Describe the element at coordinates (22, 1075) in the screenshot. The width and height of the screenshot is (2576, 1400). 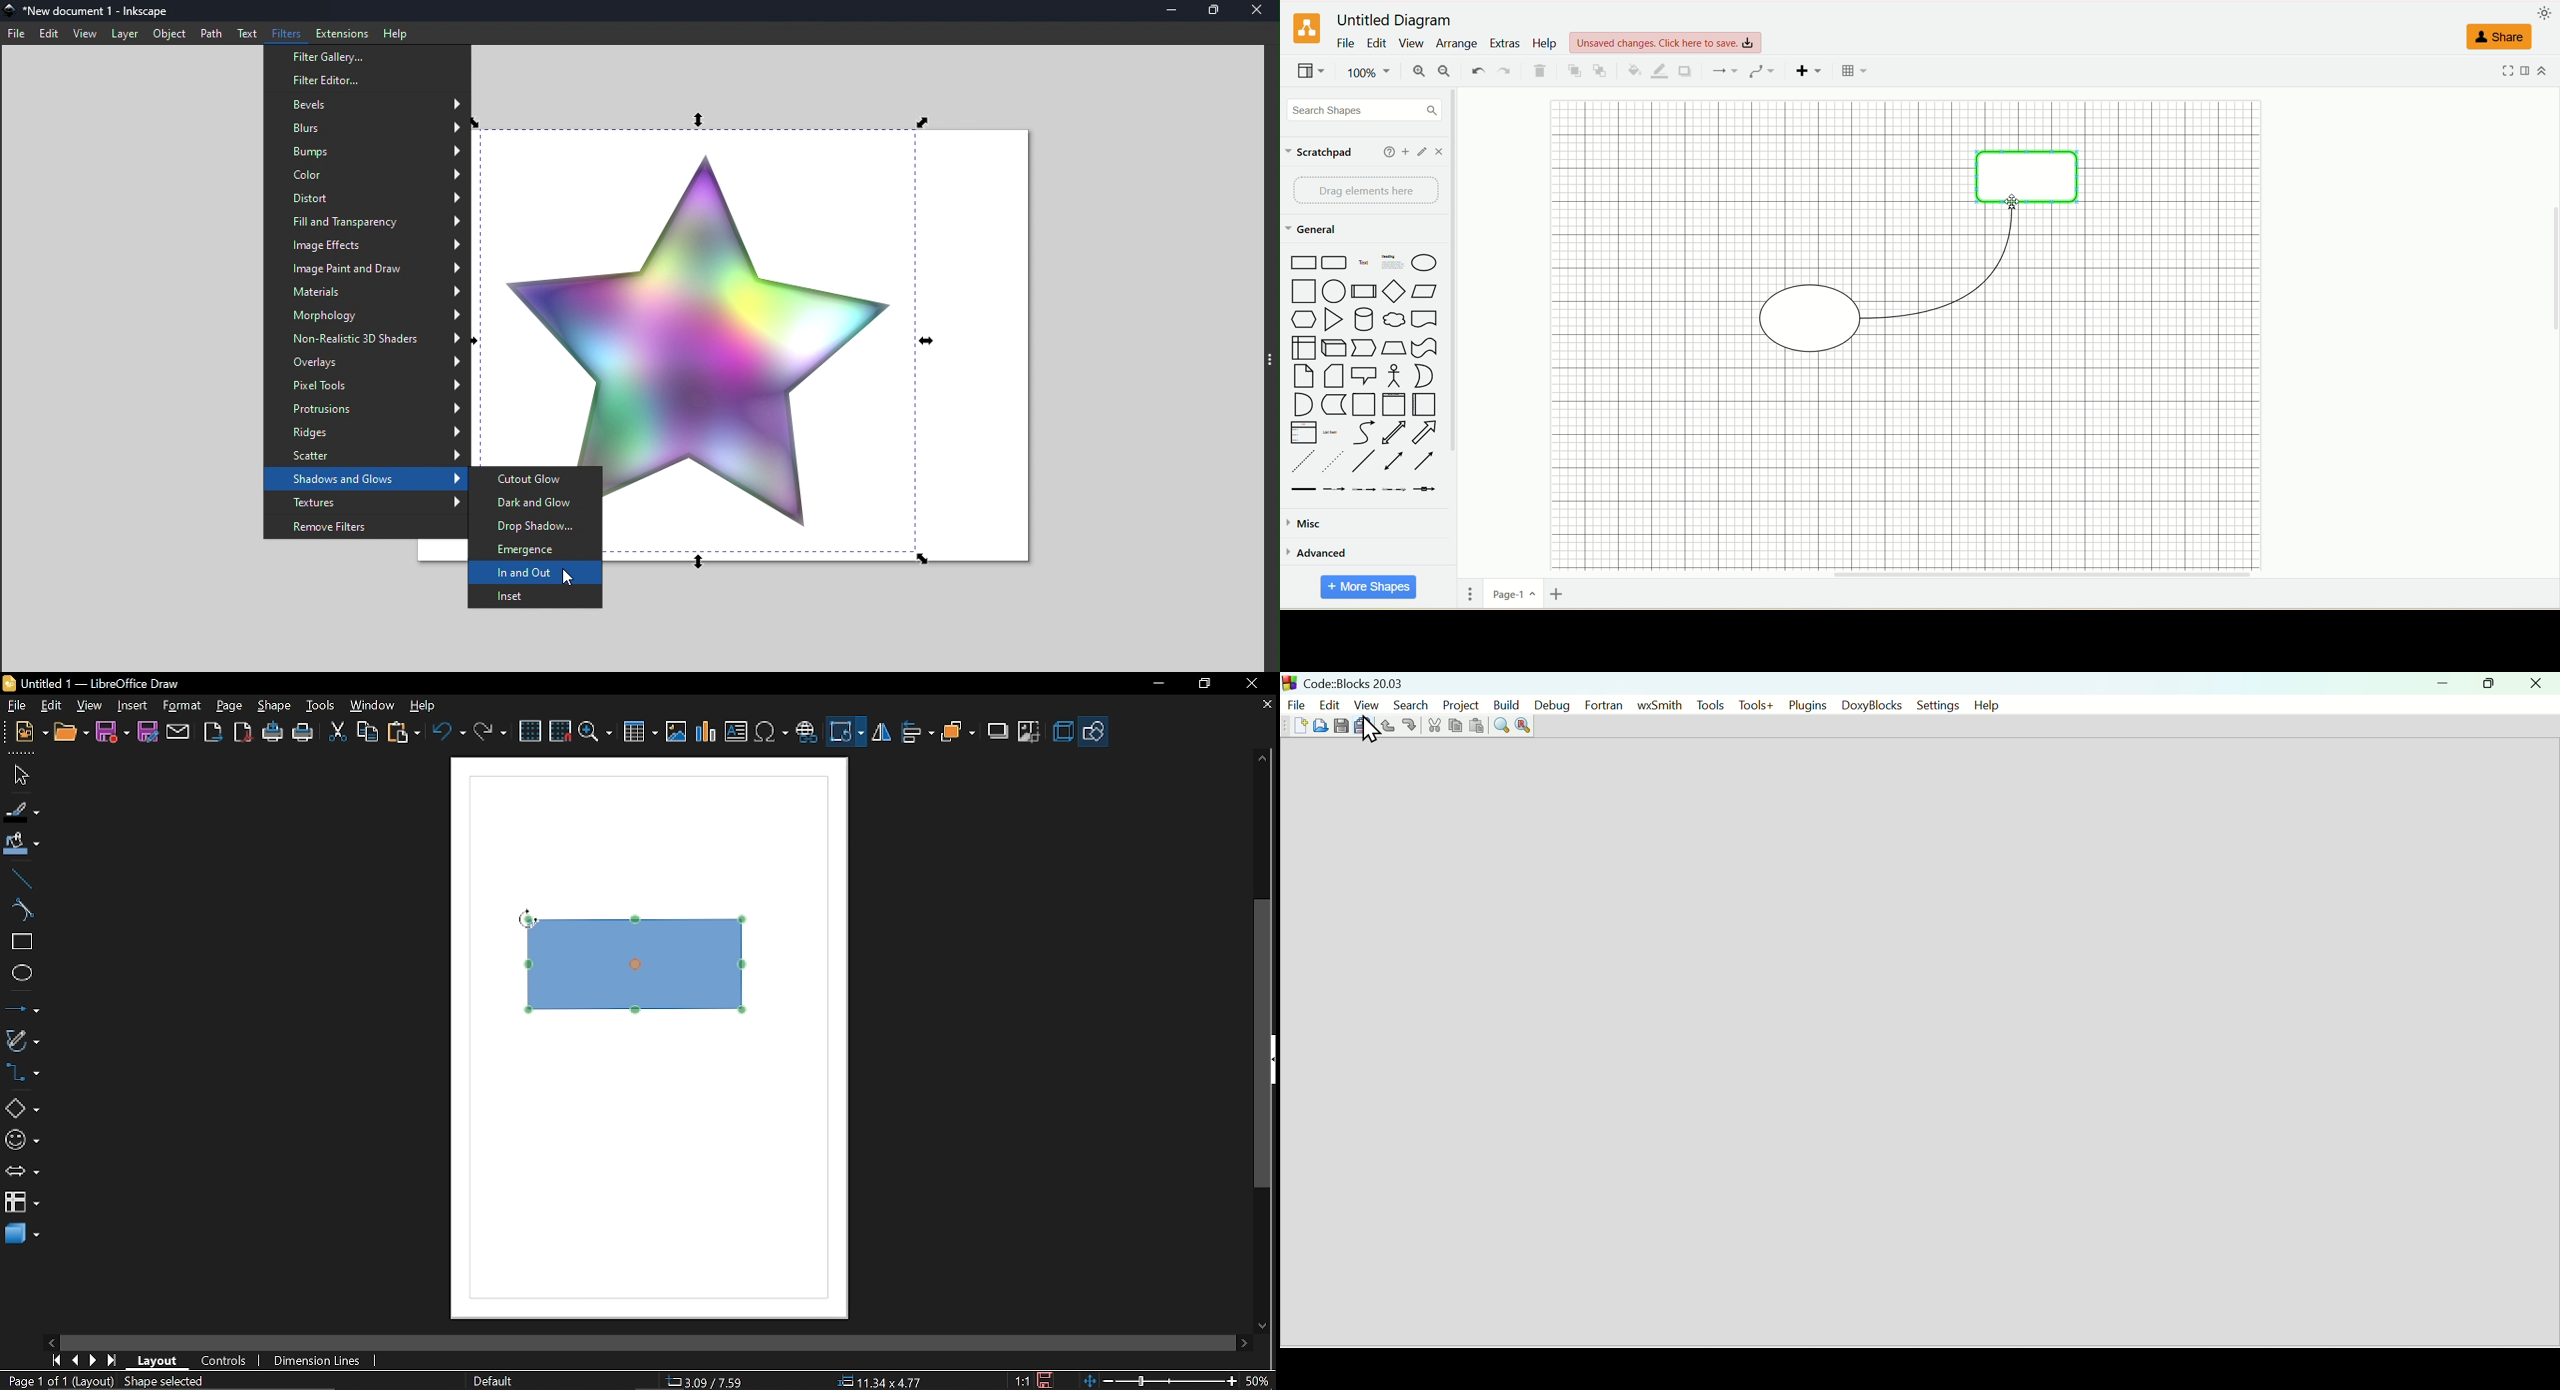
I see `Connector` at that location.